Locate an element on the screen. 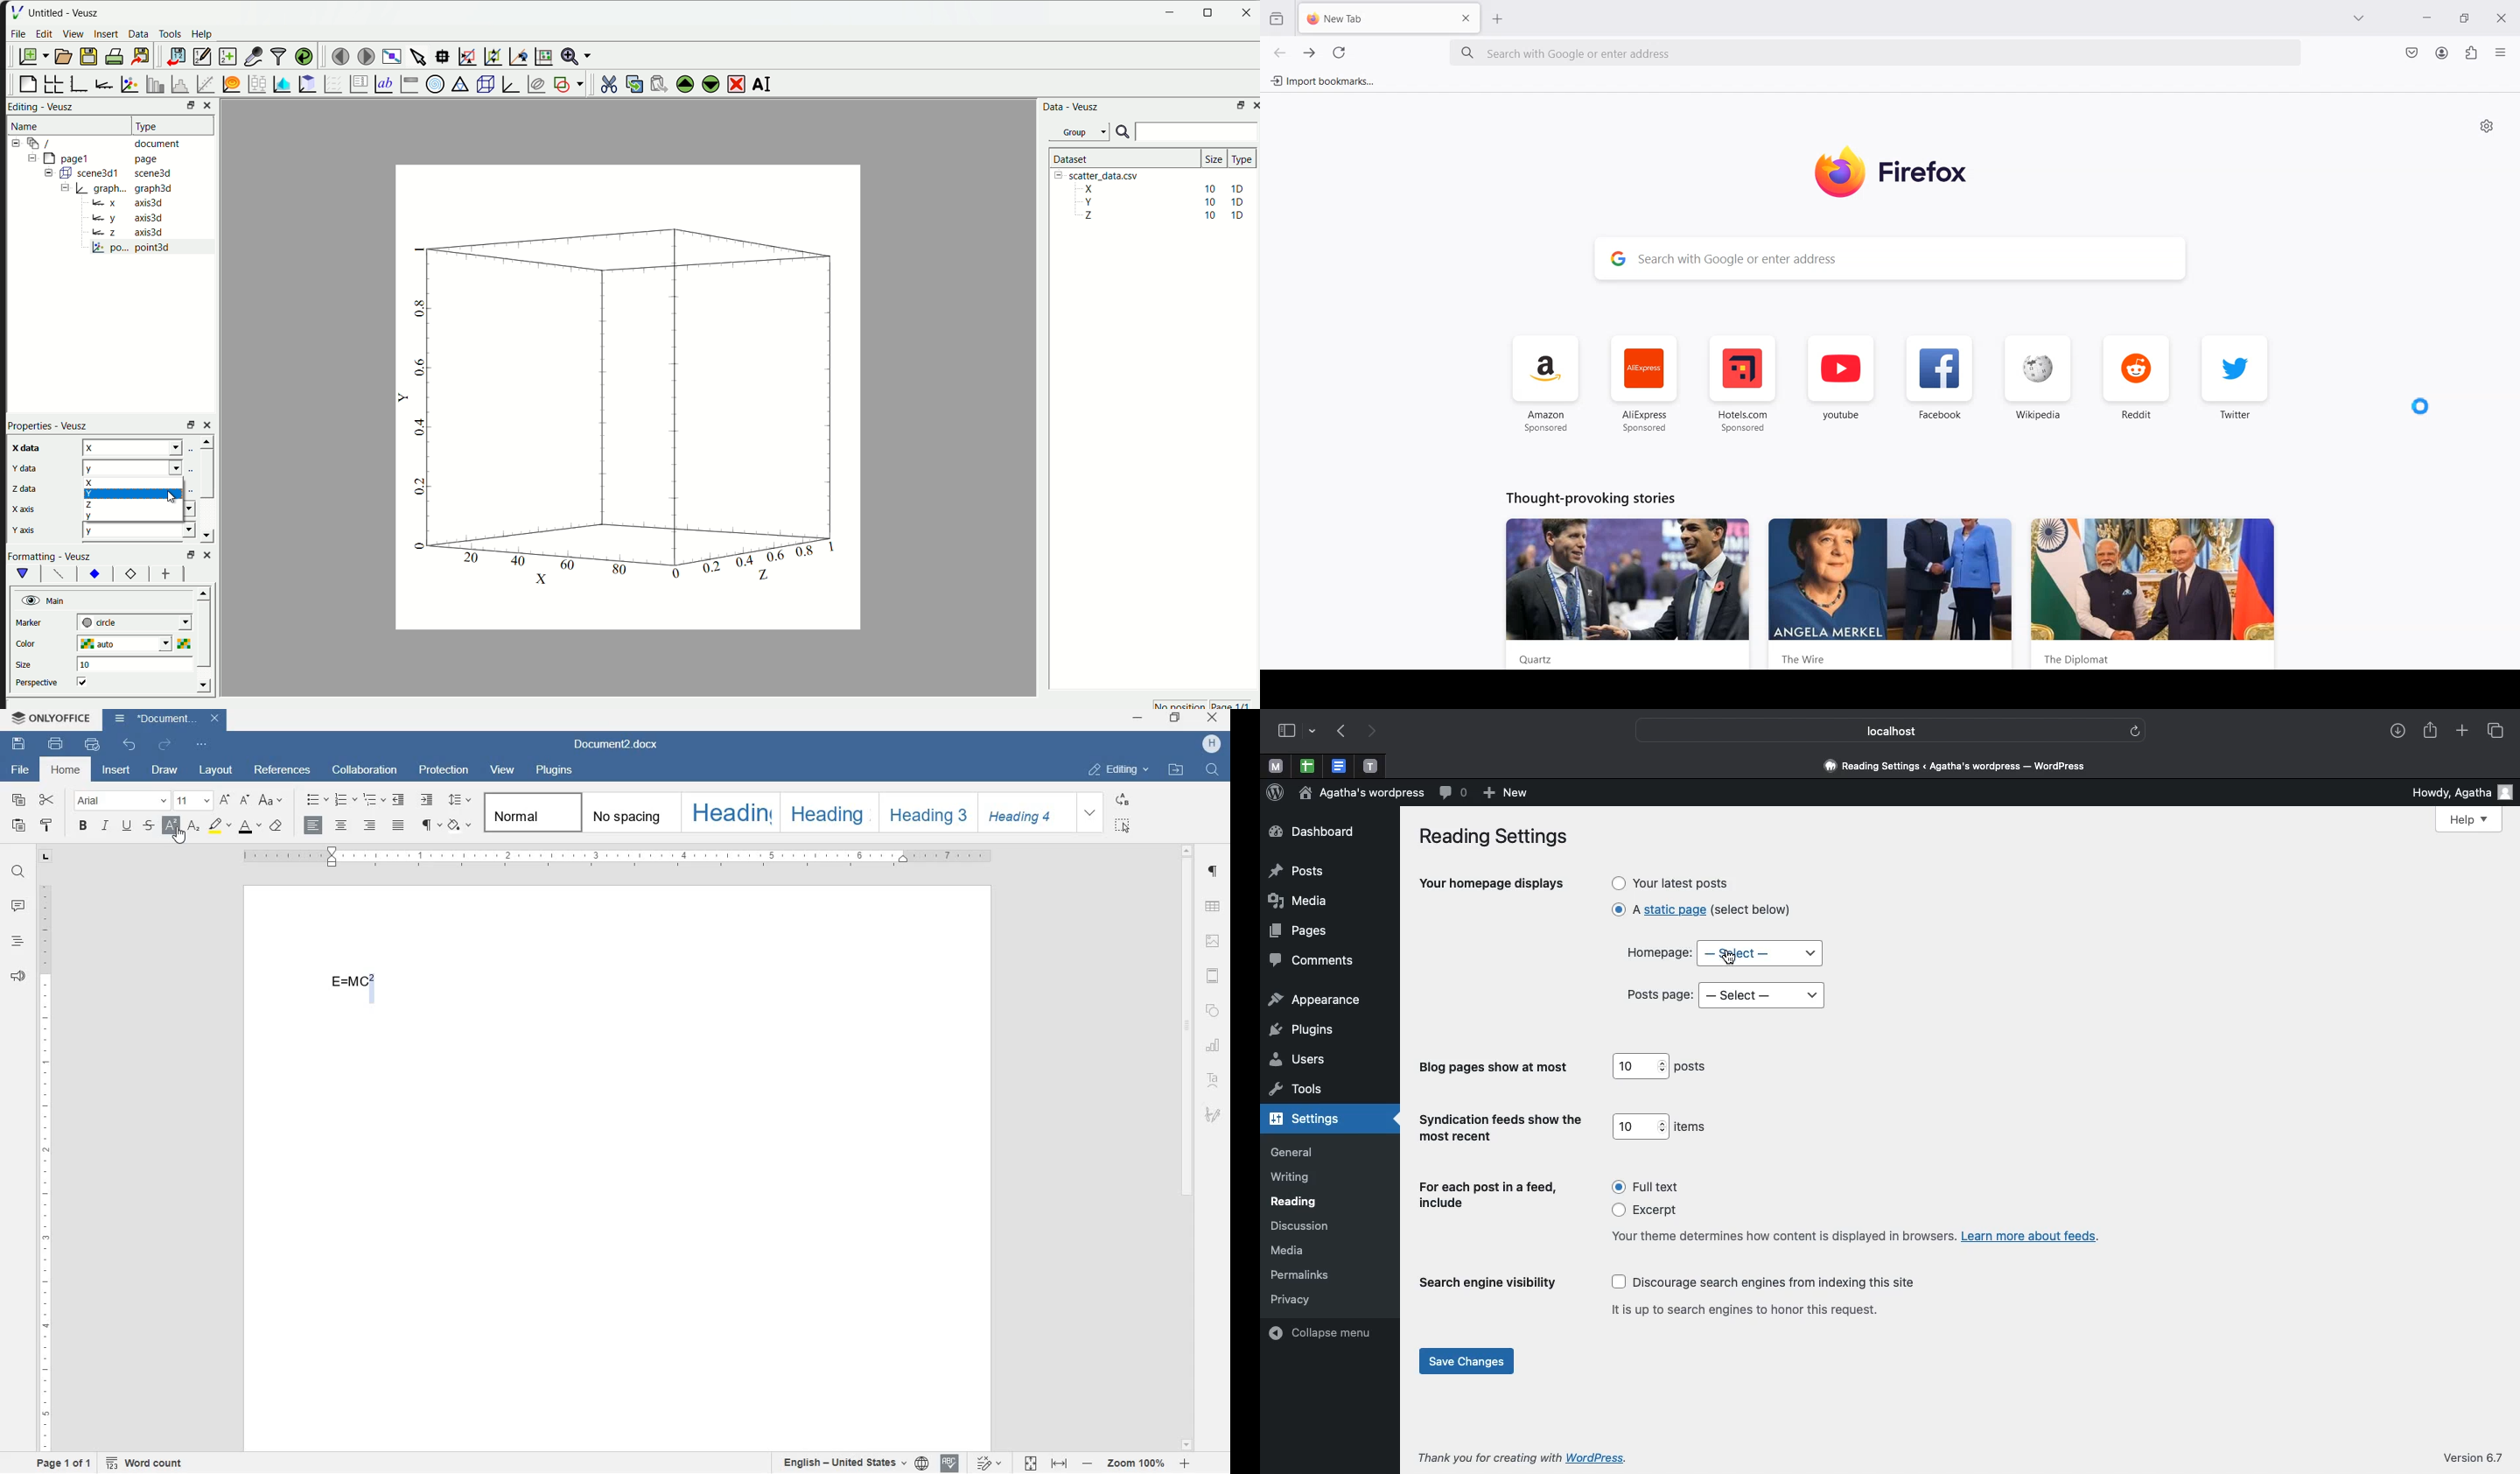 This screenshot has width=2520, height=1484. close is located at coordinates (205, 106).